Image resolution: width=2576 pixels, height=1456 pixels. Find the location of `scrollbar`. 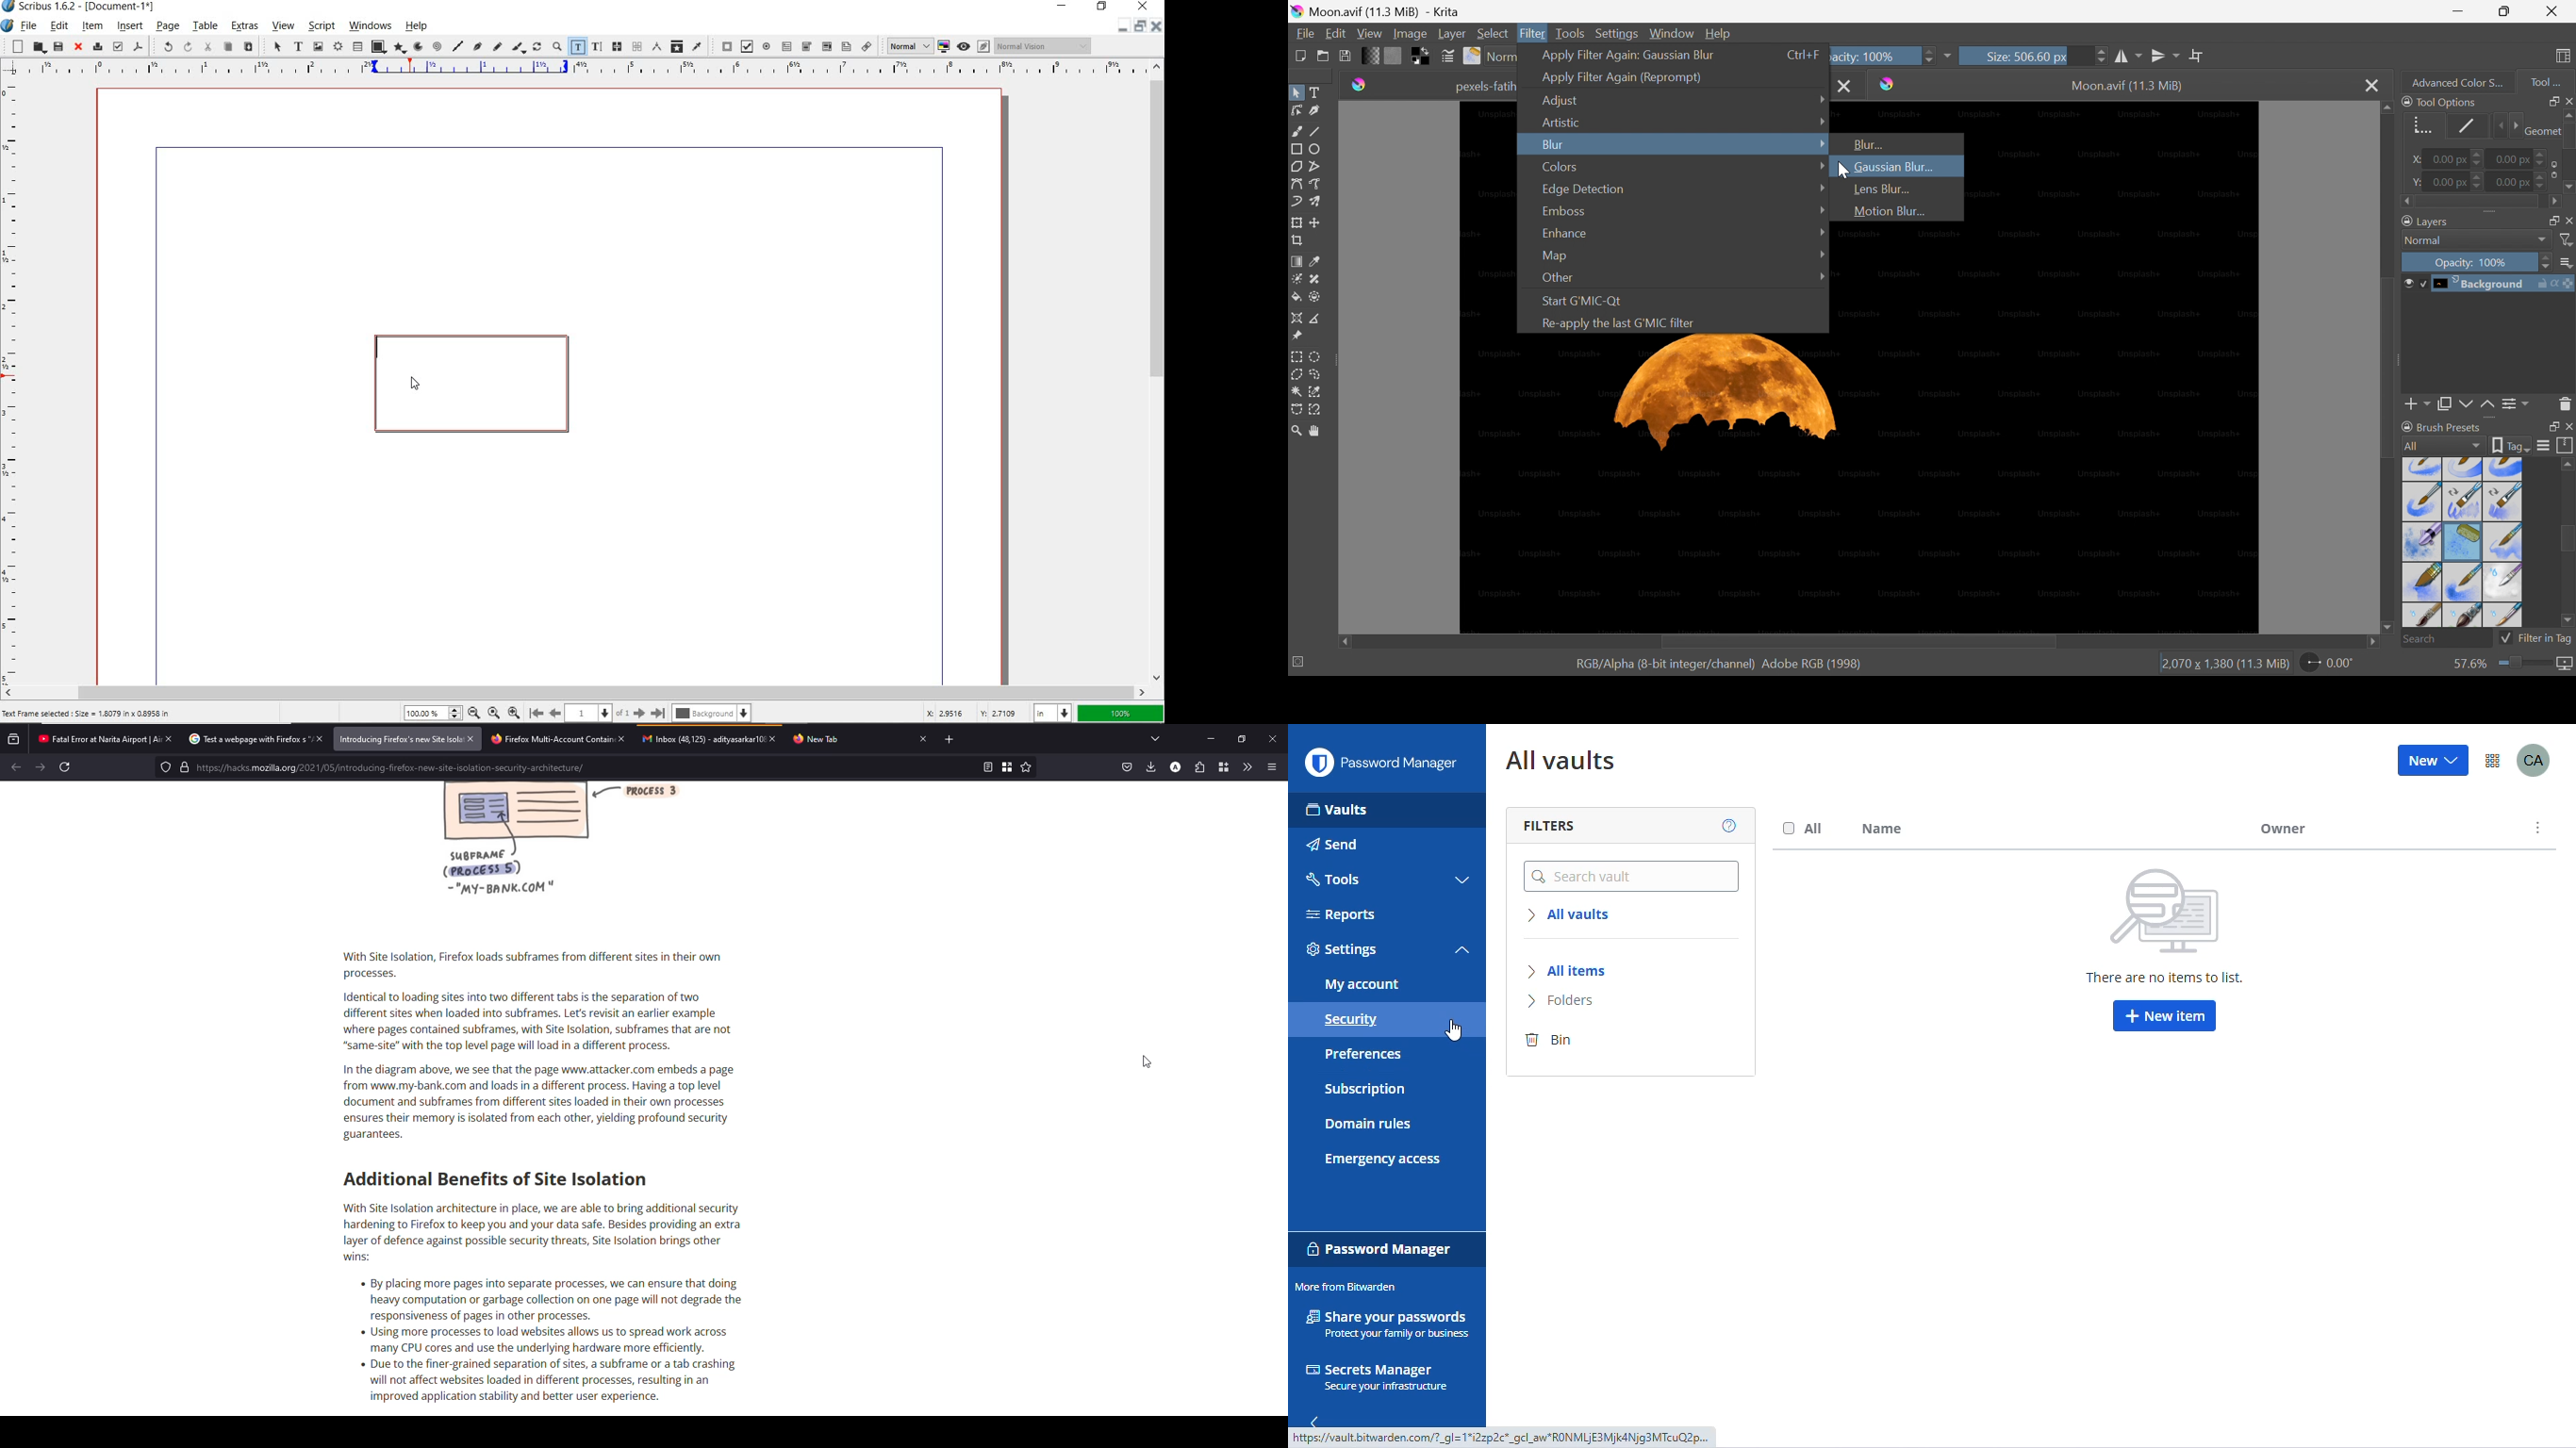

scrollbar is located at coordinates (576, 692).